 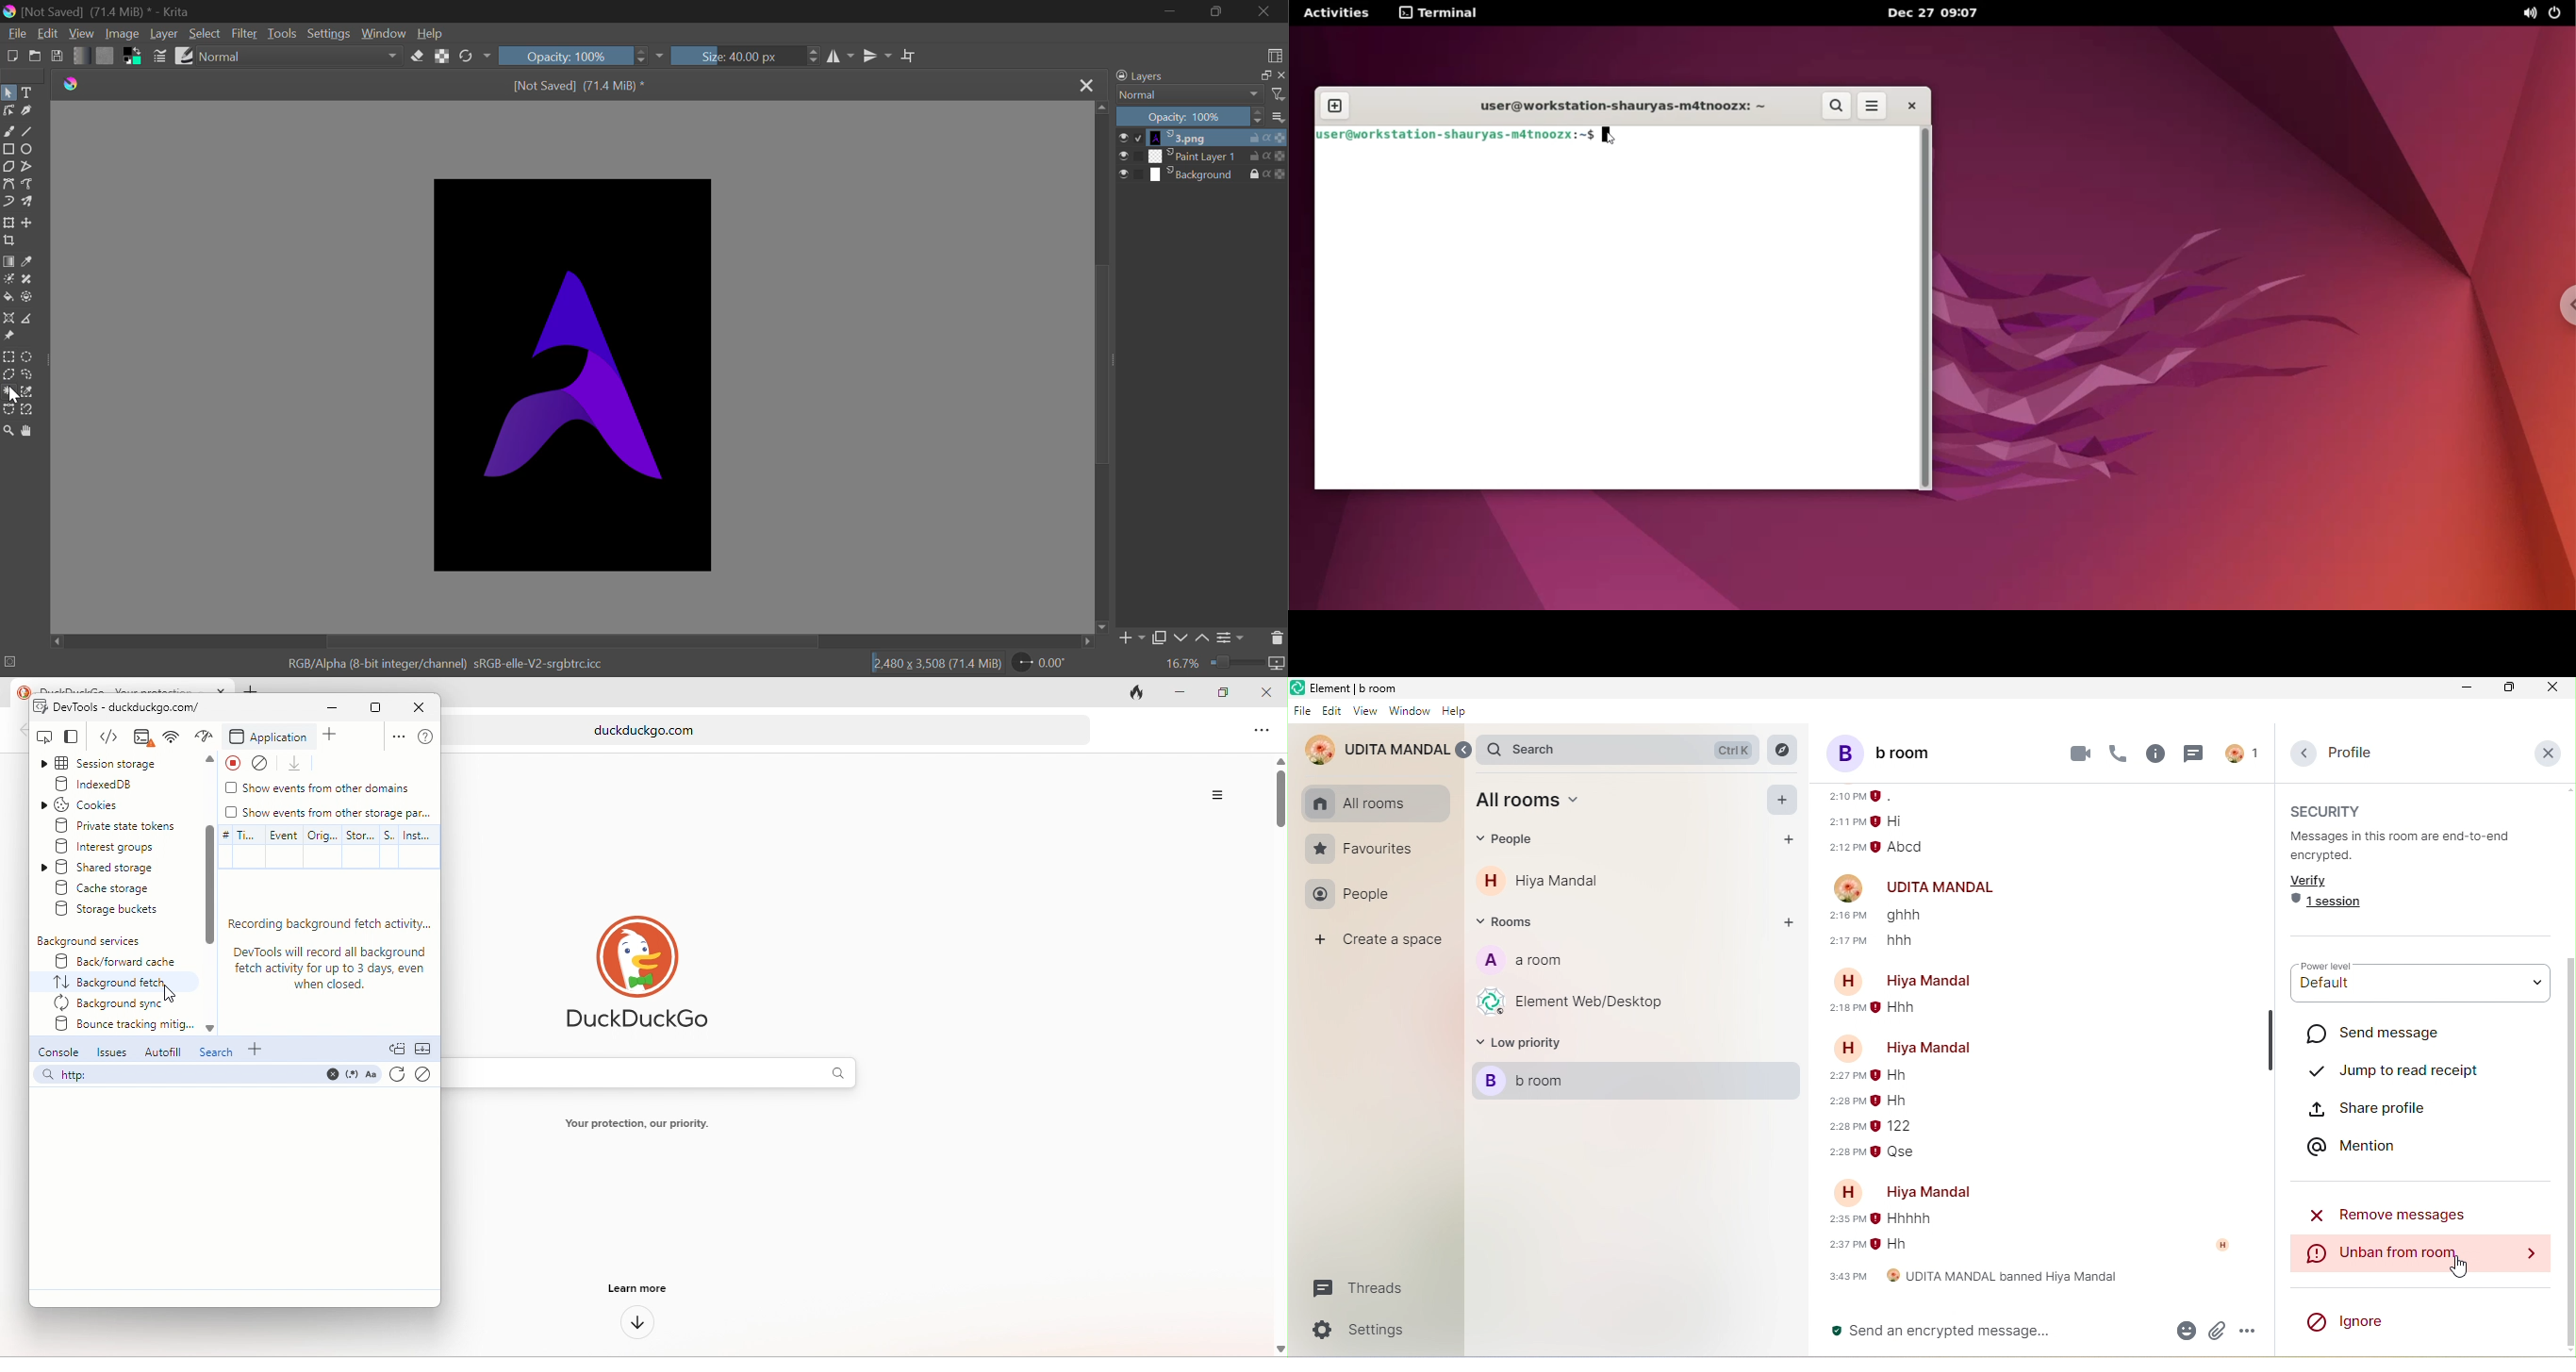 I want to click on Magnetic Curve Selection, so click(x=30, y=411).